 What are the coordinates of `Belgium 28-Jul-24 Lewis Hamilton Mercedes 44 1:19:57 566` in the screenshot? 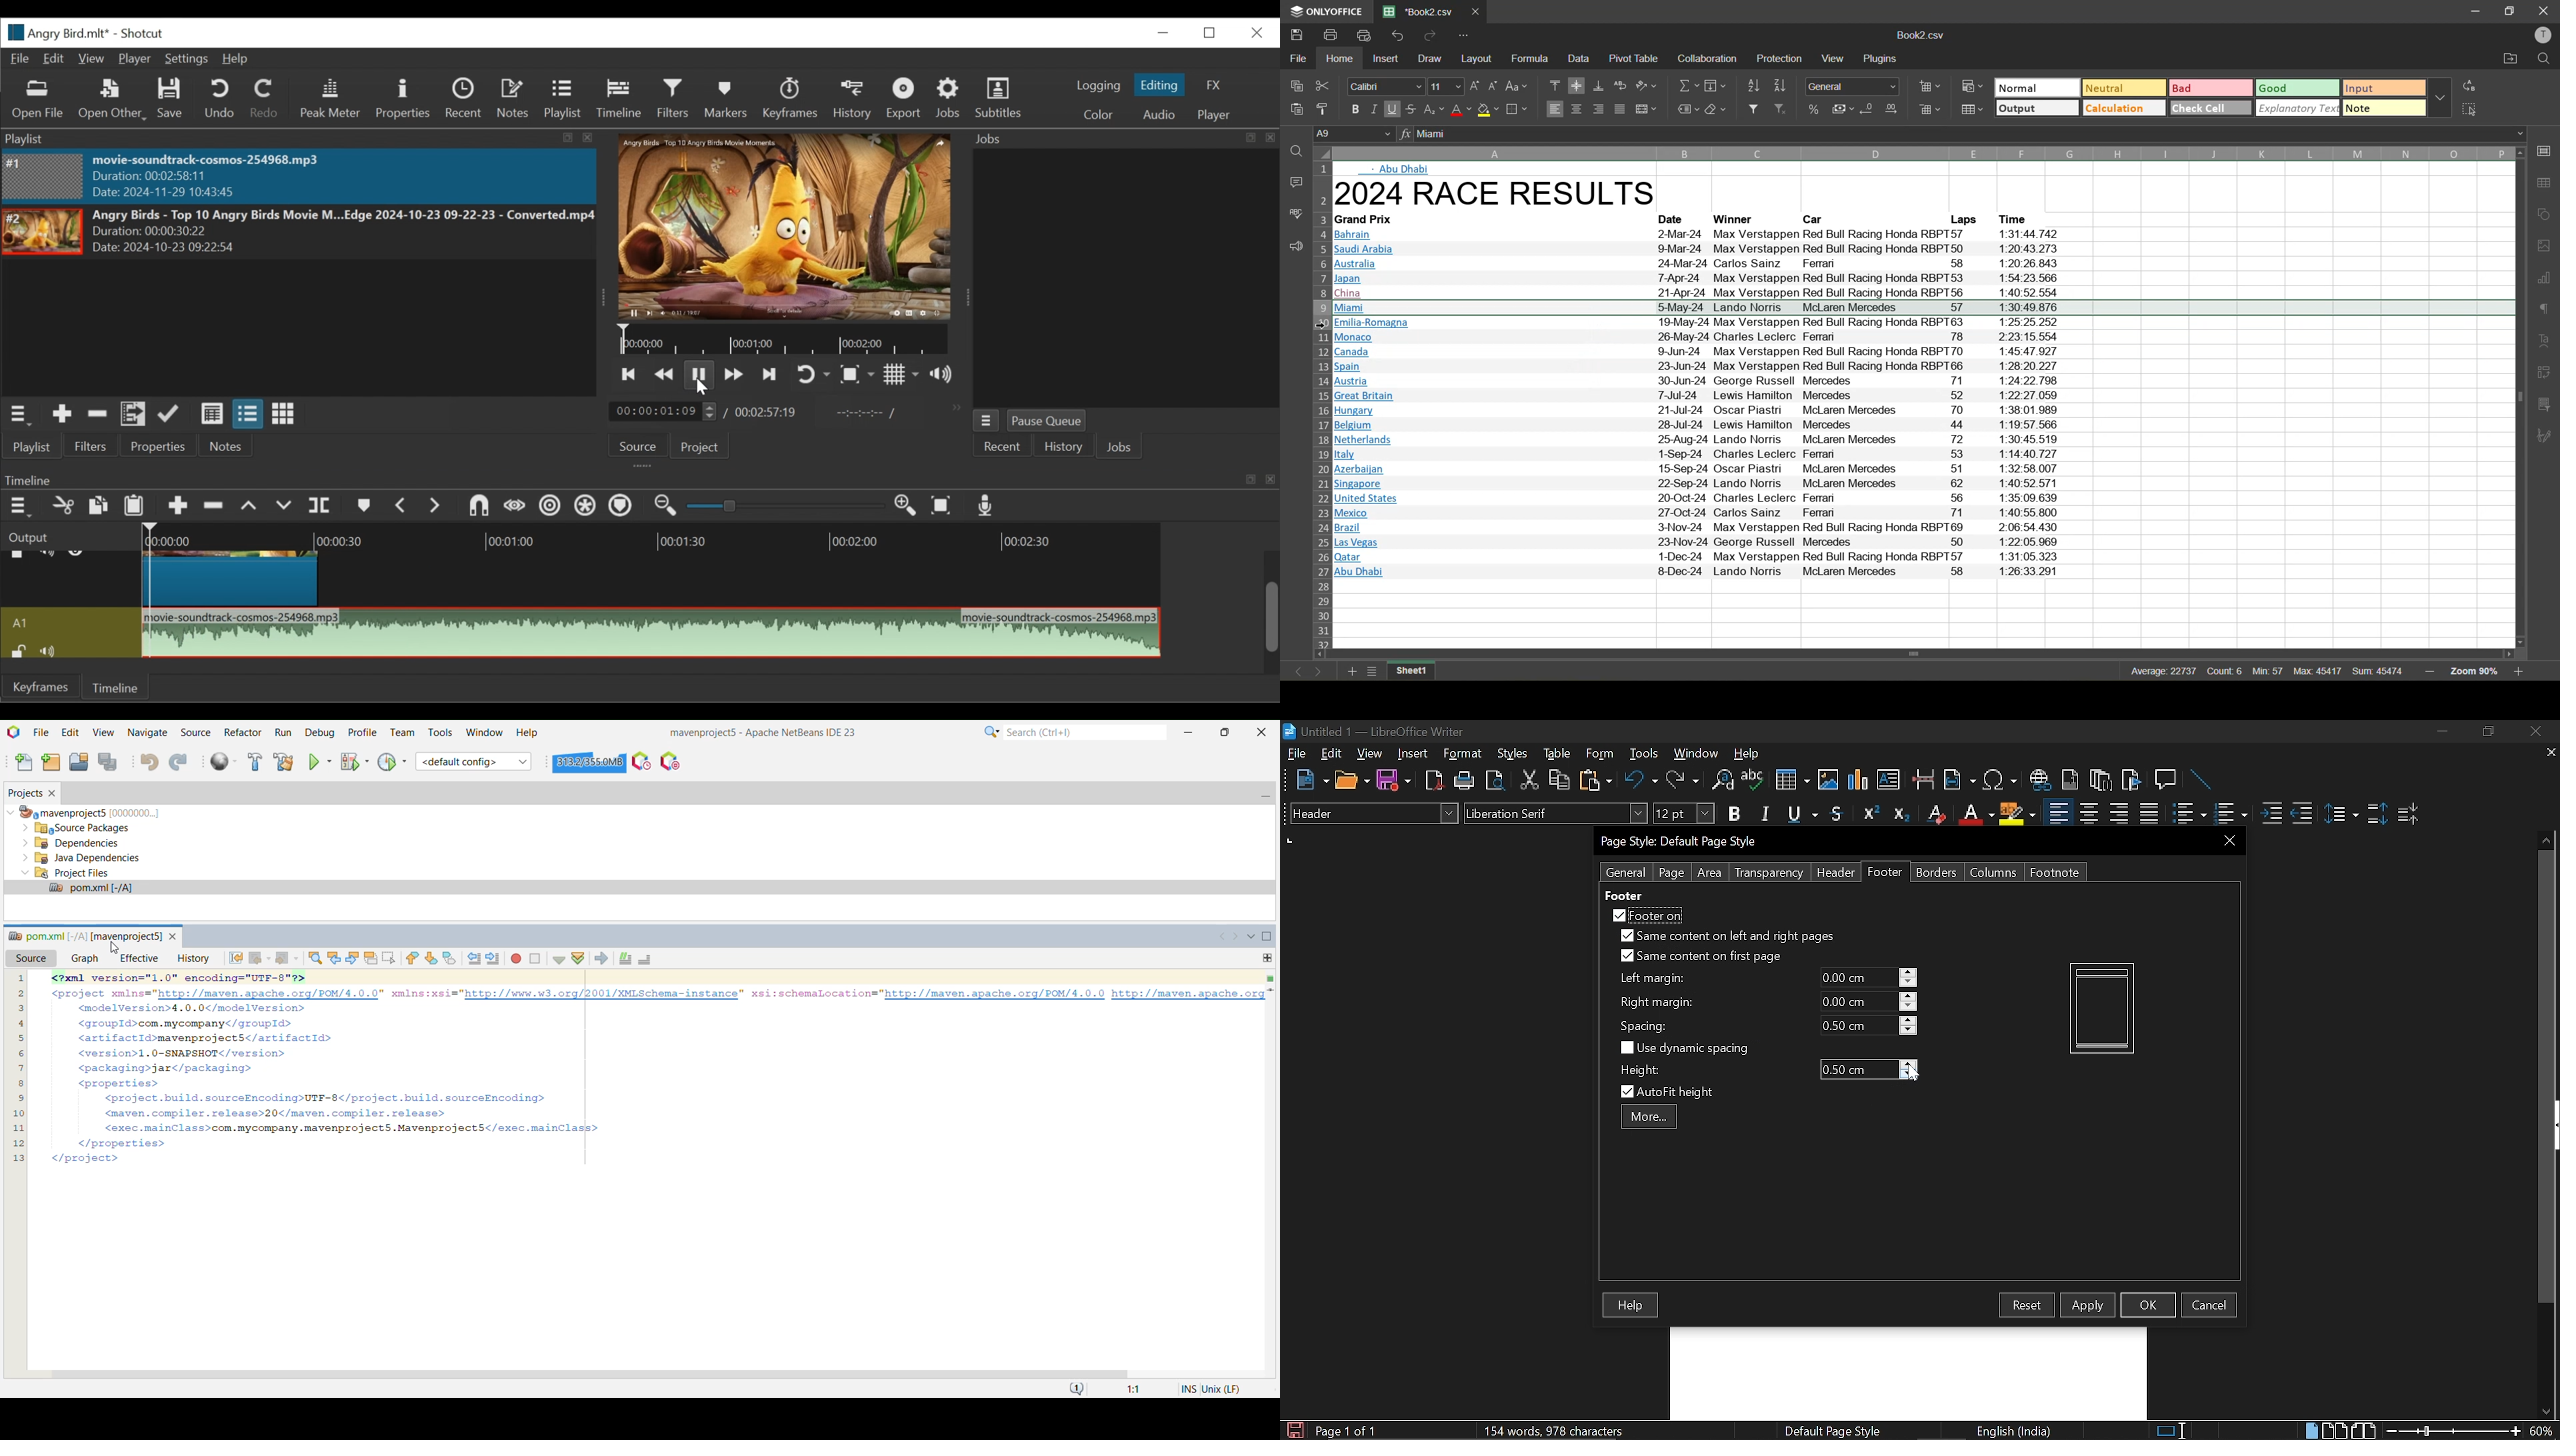 It's located at (1697, 425).